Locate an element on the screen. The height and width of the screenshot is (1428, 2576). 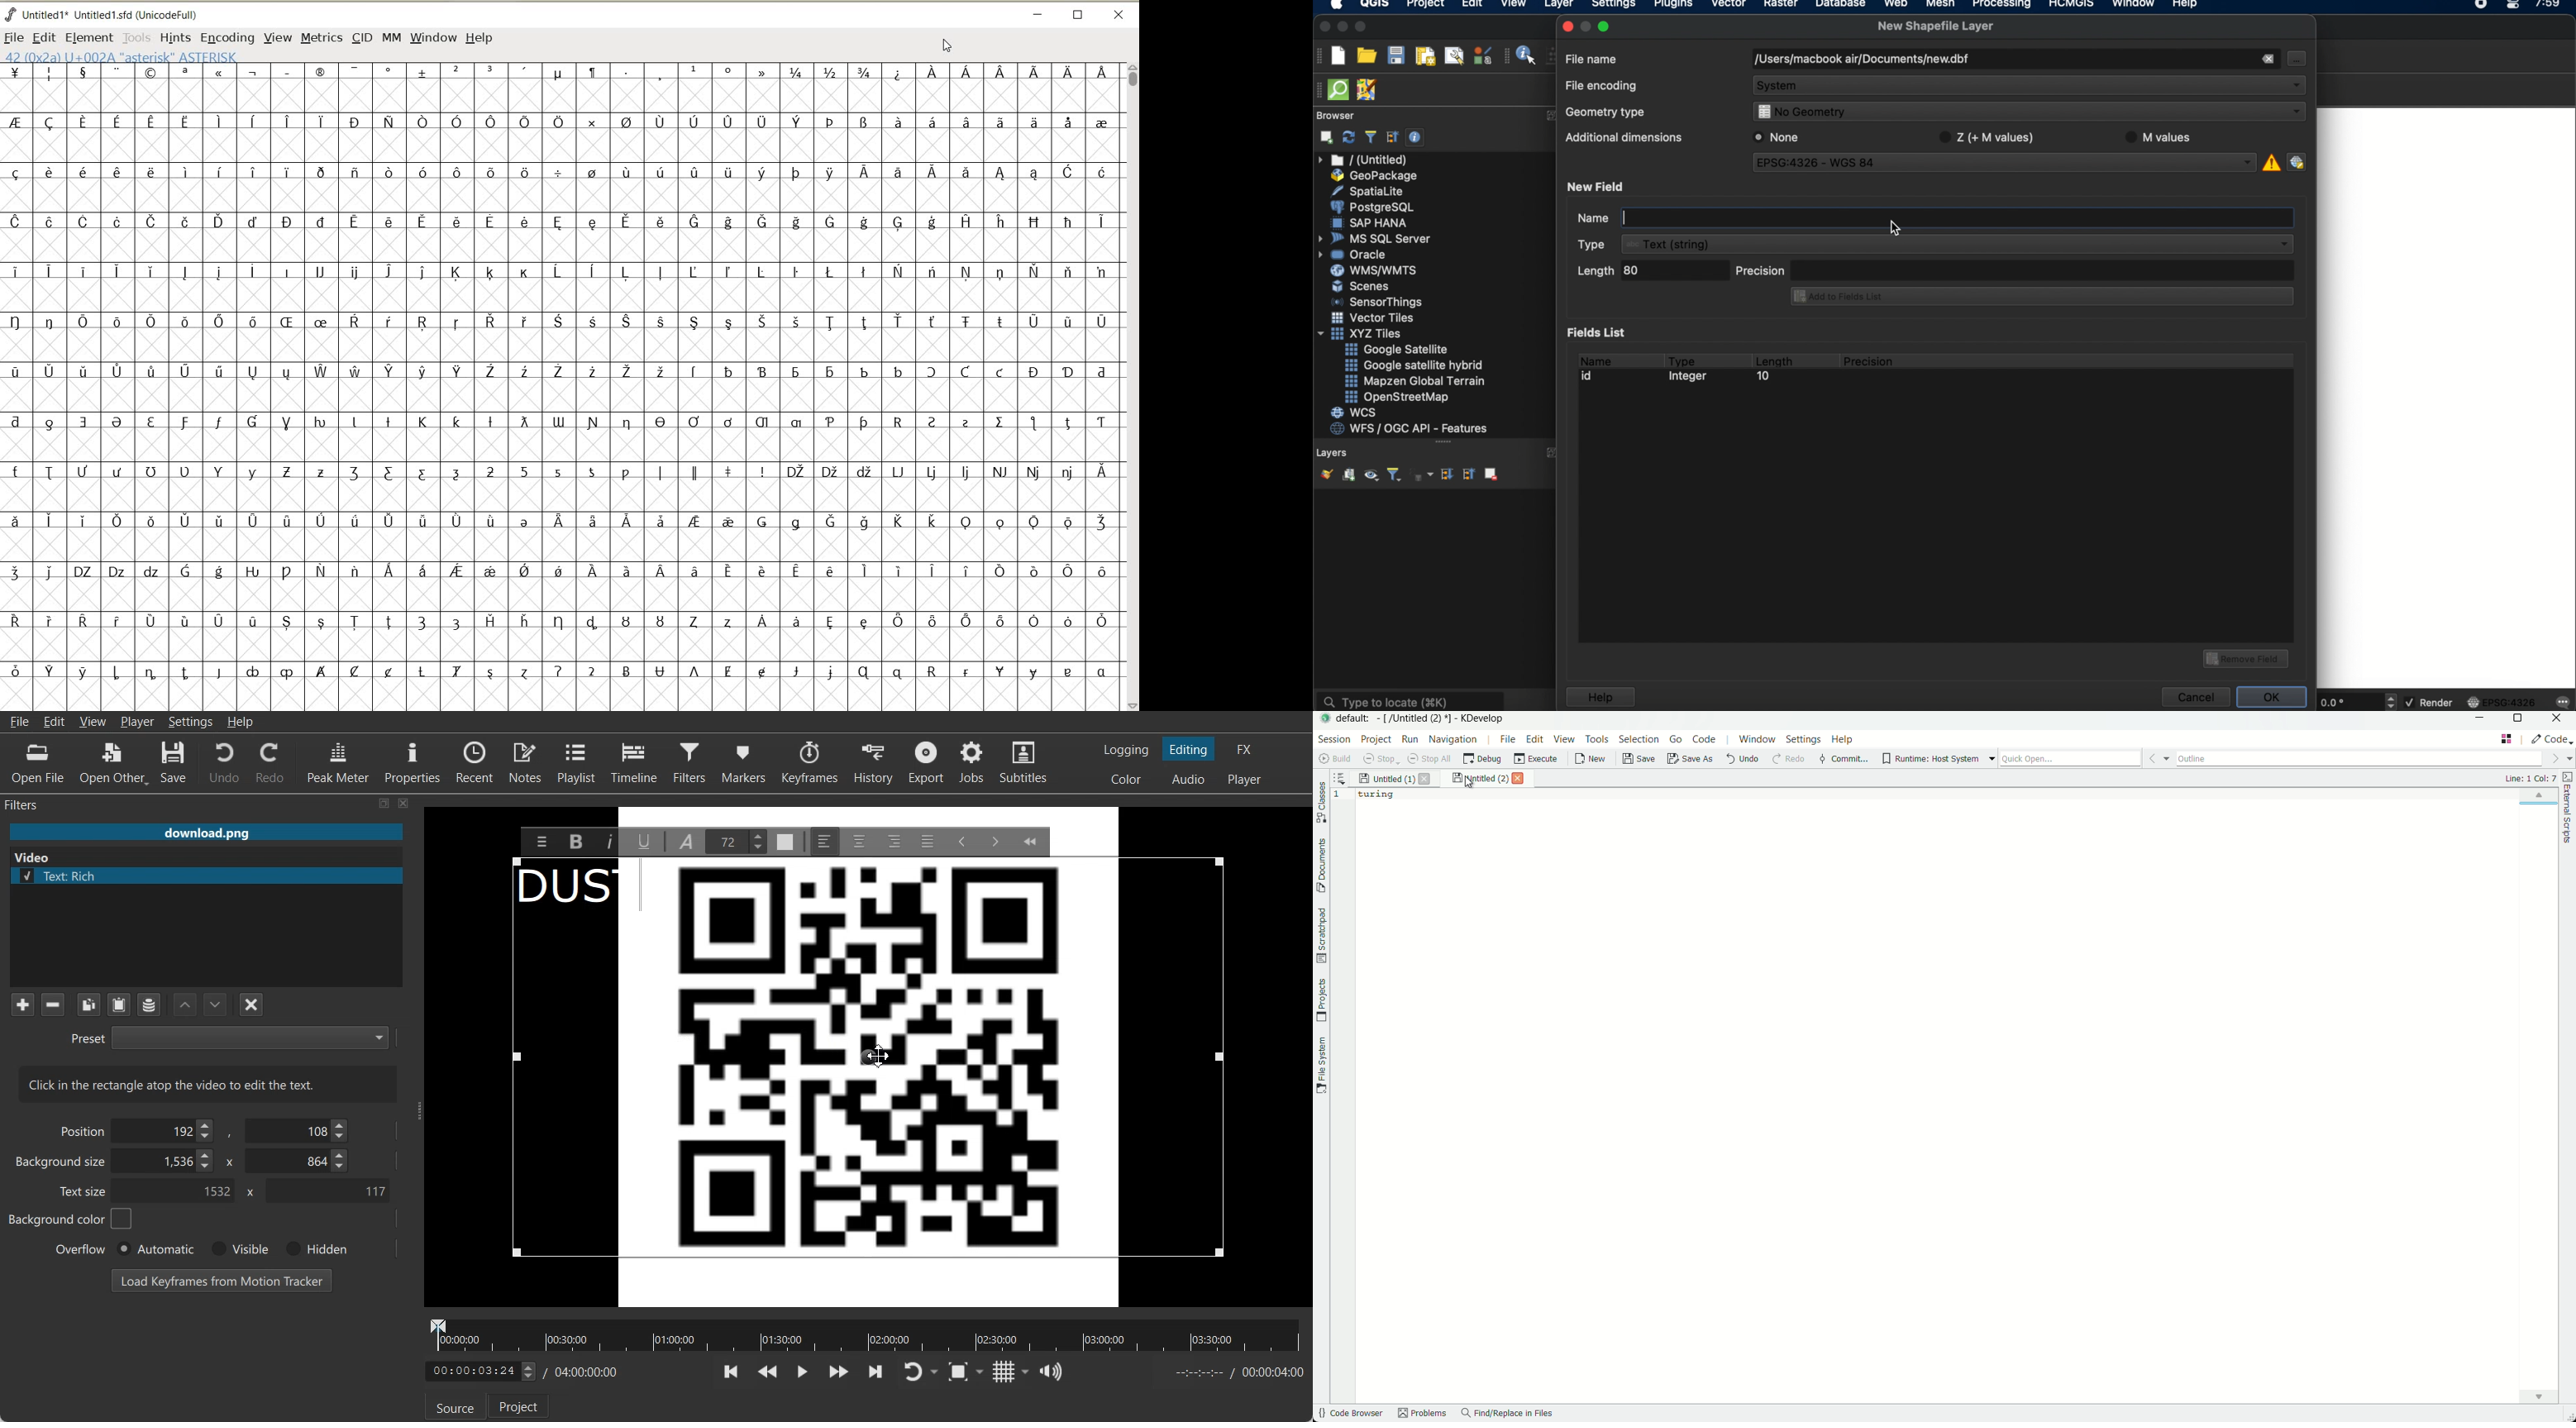
Switching to the Effect layout is located at coordinates (1245, 749).